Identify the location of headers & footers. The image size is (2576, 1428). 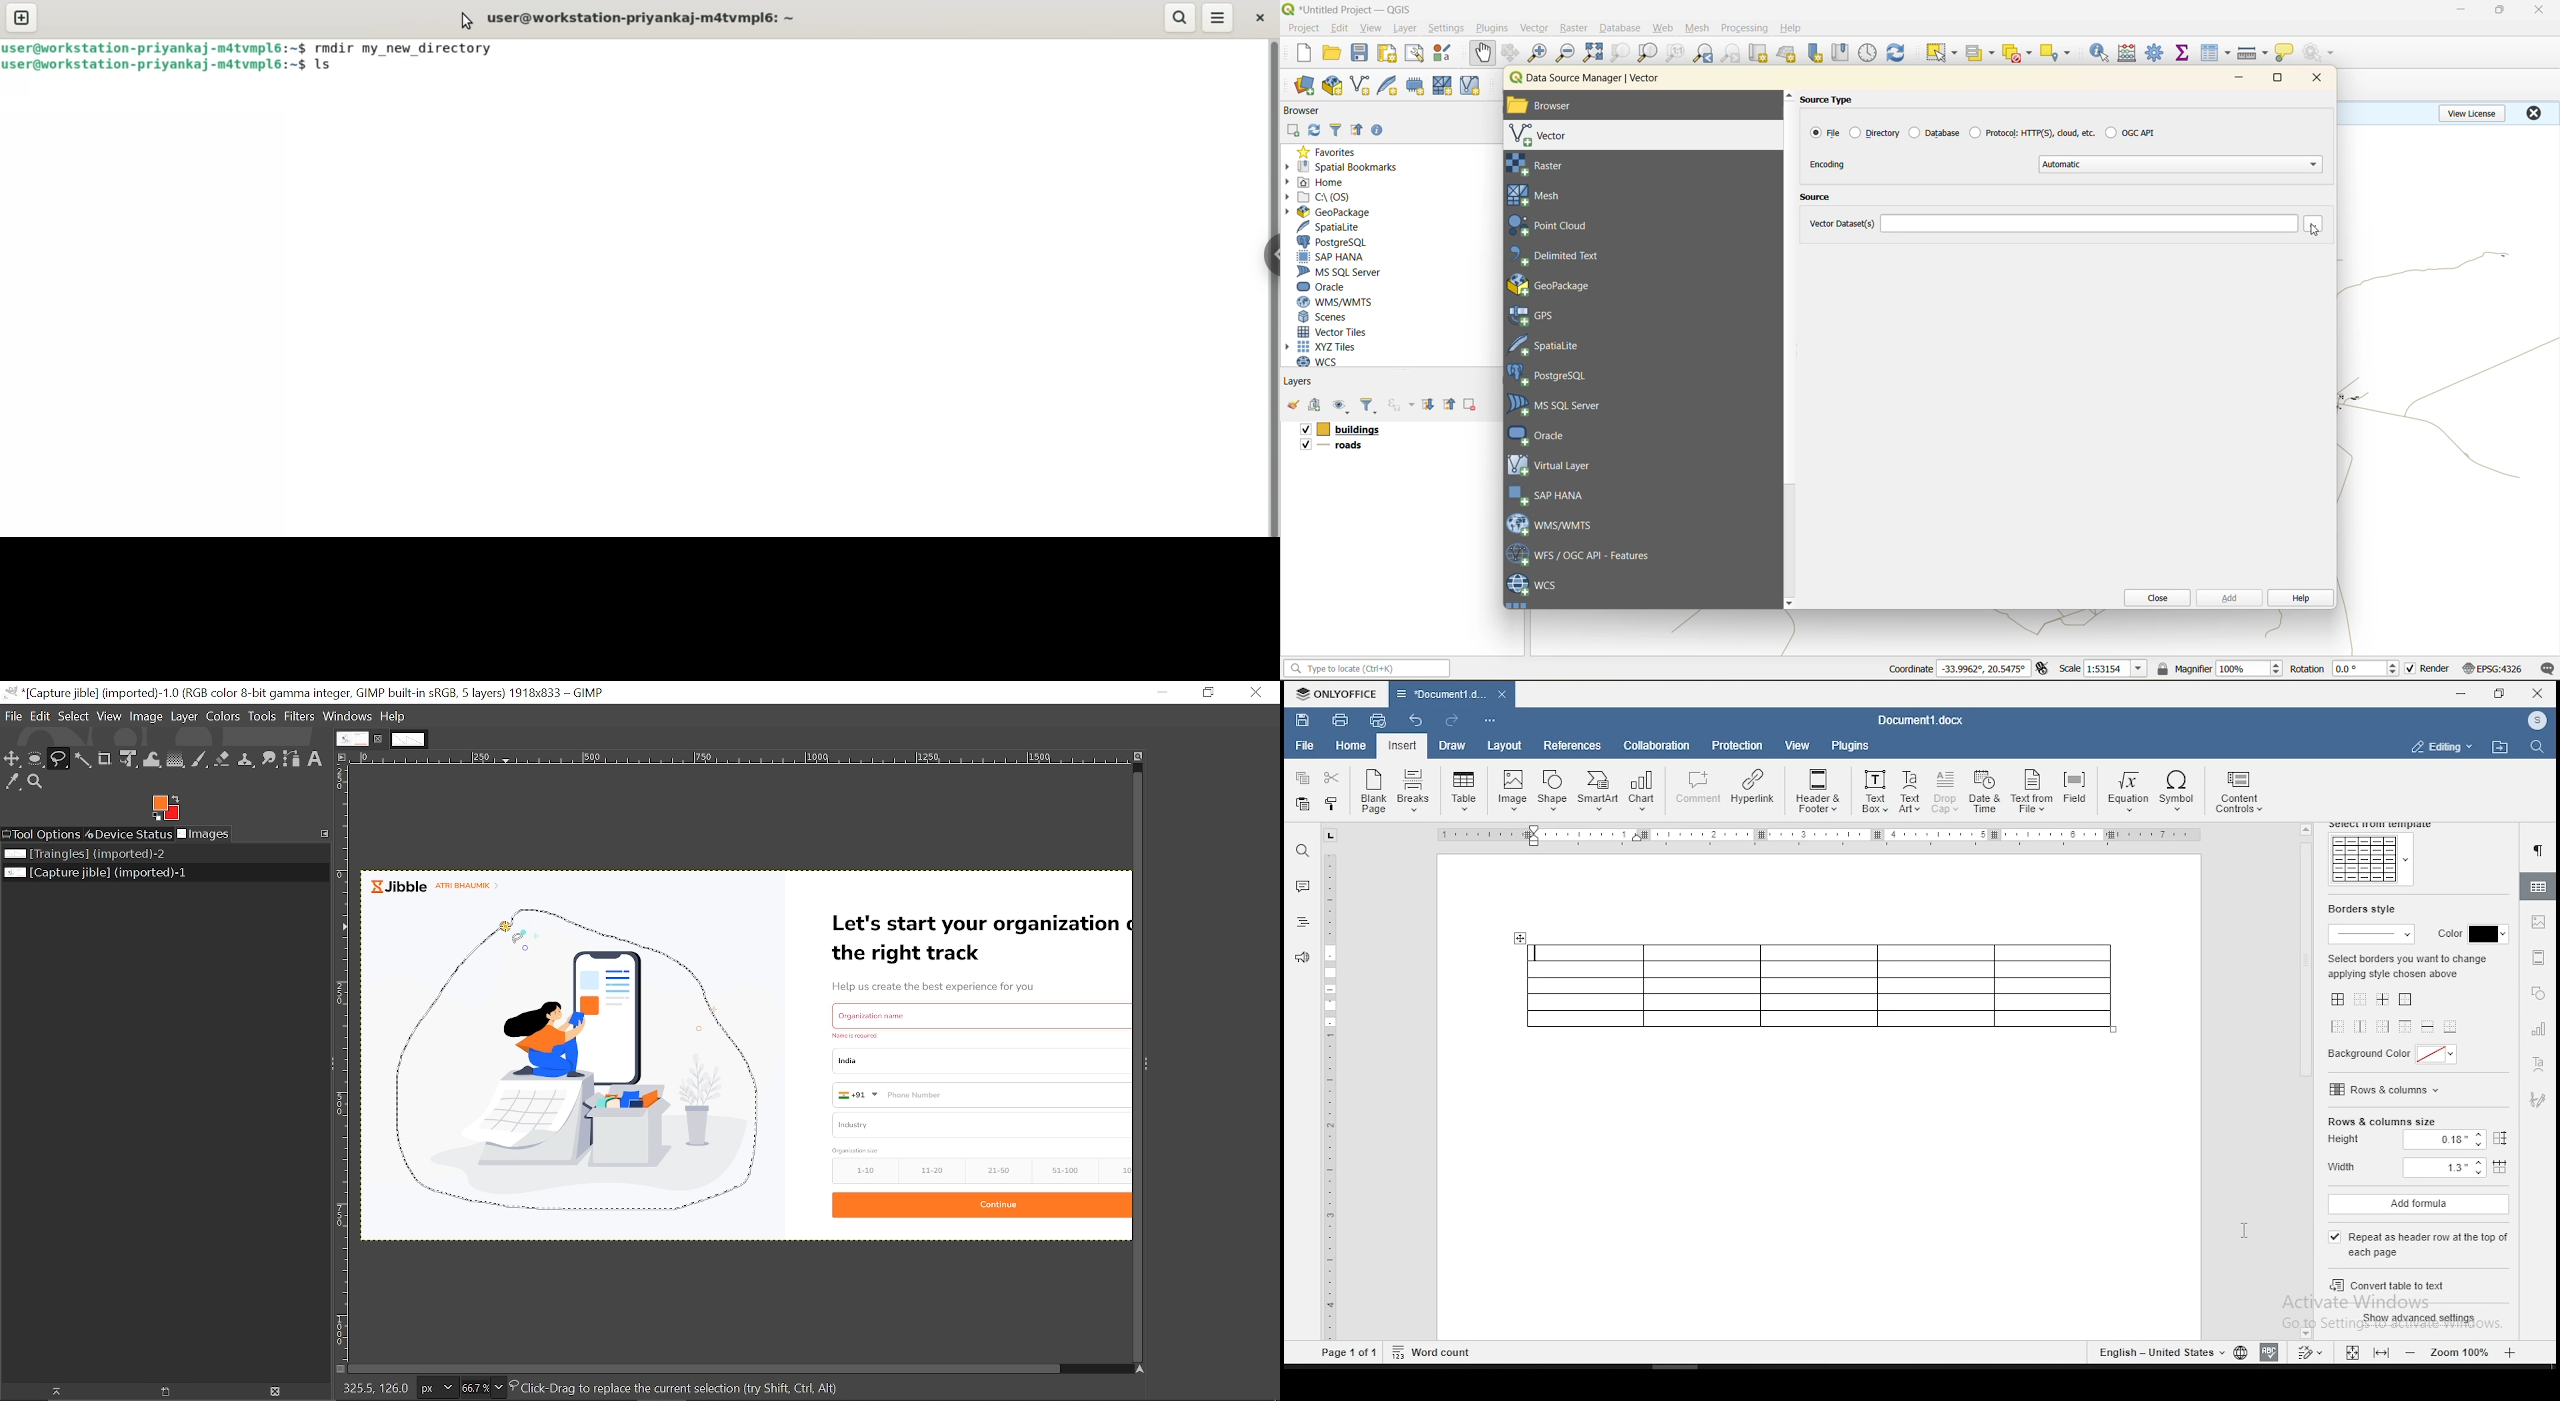
(2538, 957).